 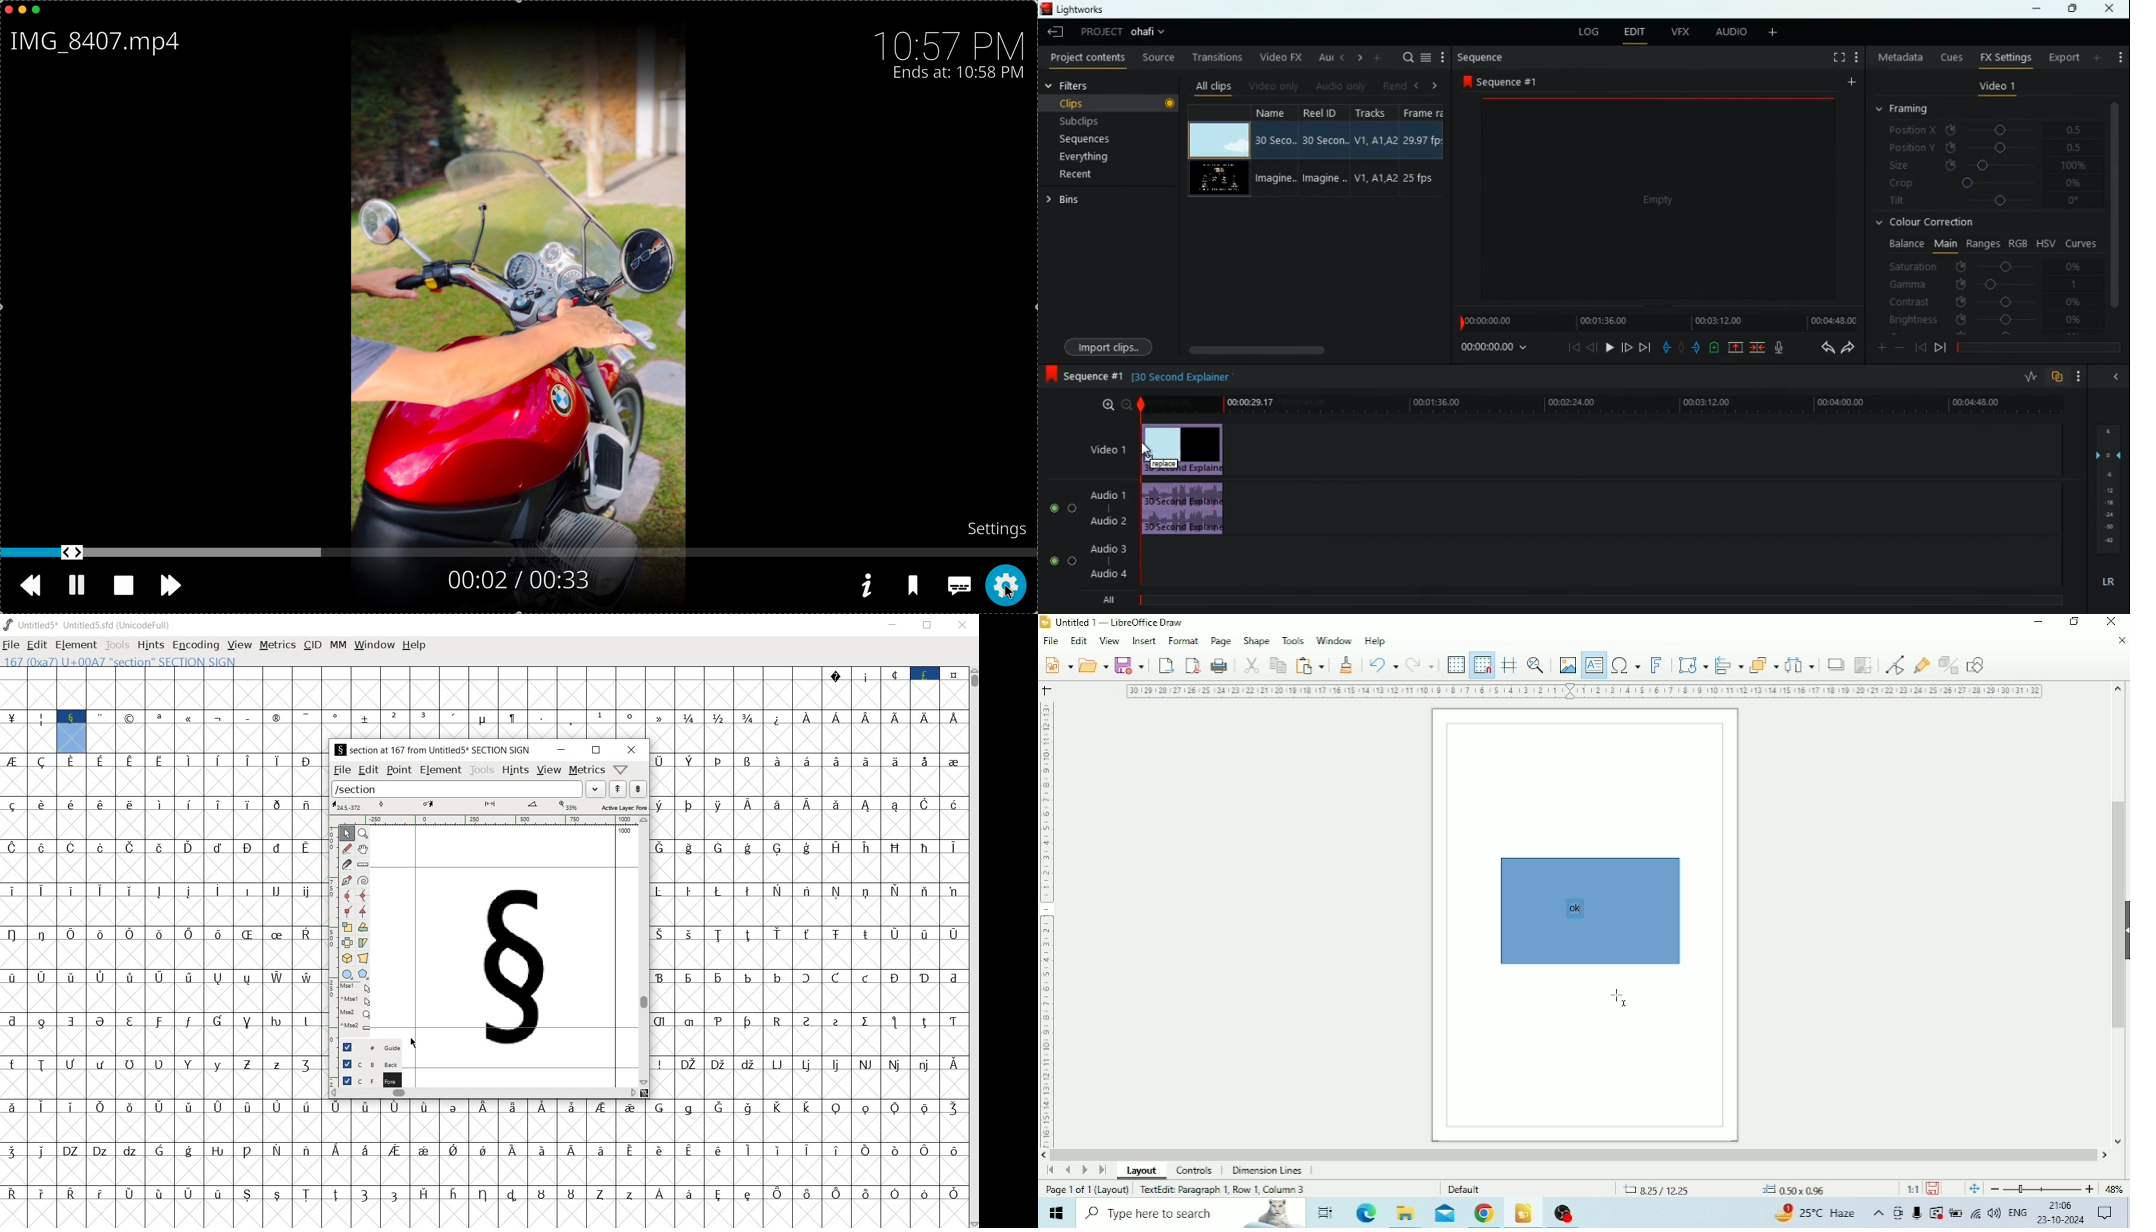 What do you see at coordinates (1383, 665) in the screenshot?
I see `undo` at bounding box center [1383, 665].